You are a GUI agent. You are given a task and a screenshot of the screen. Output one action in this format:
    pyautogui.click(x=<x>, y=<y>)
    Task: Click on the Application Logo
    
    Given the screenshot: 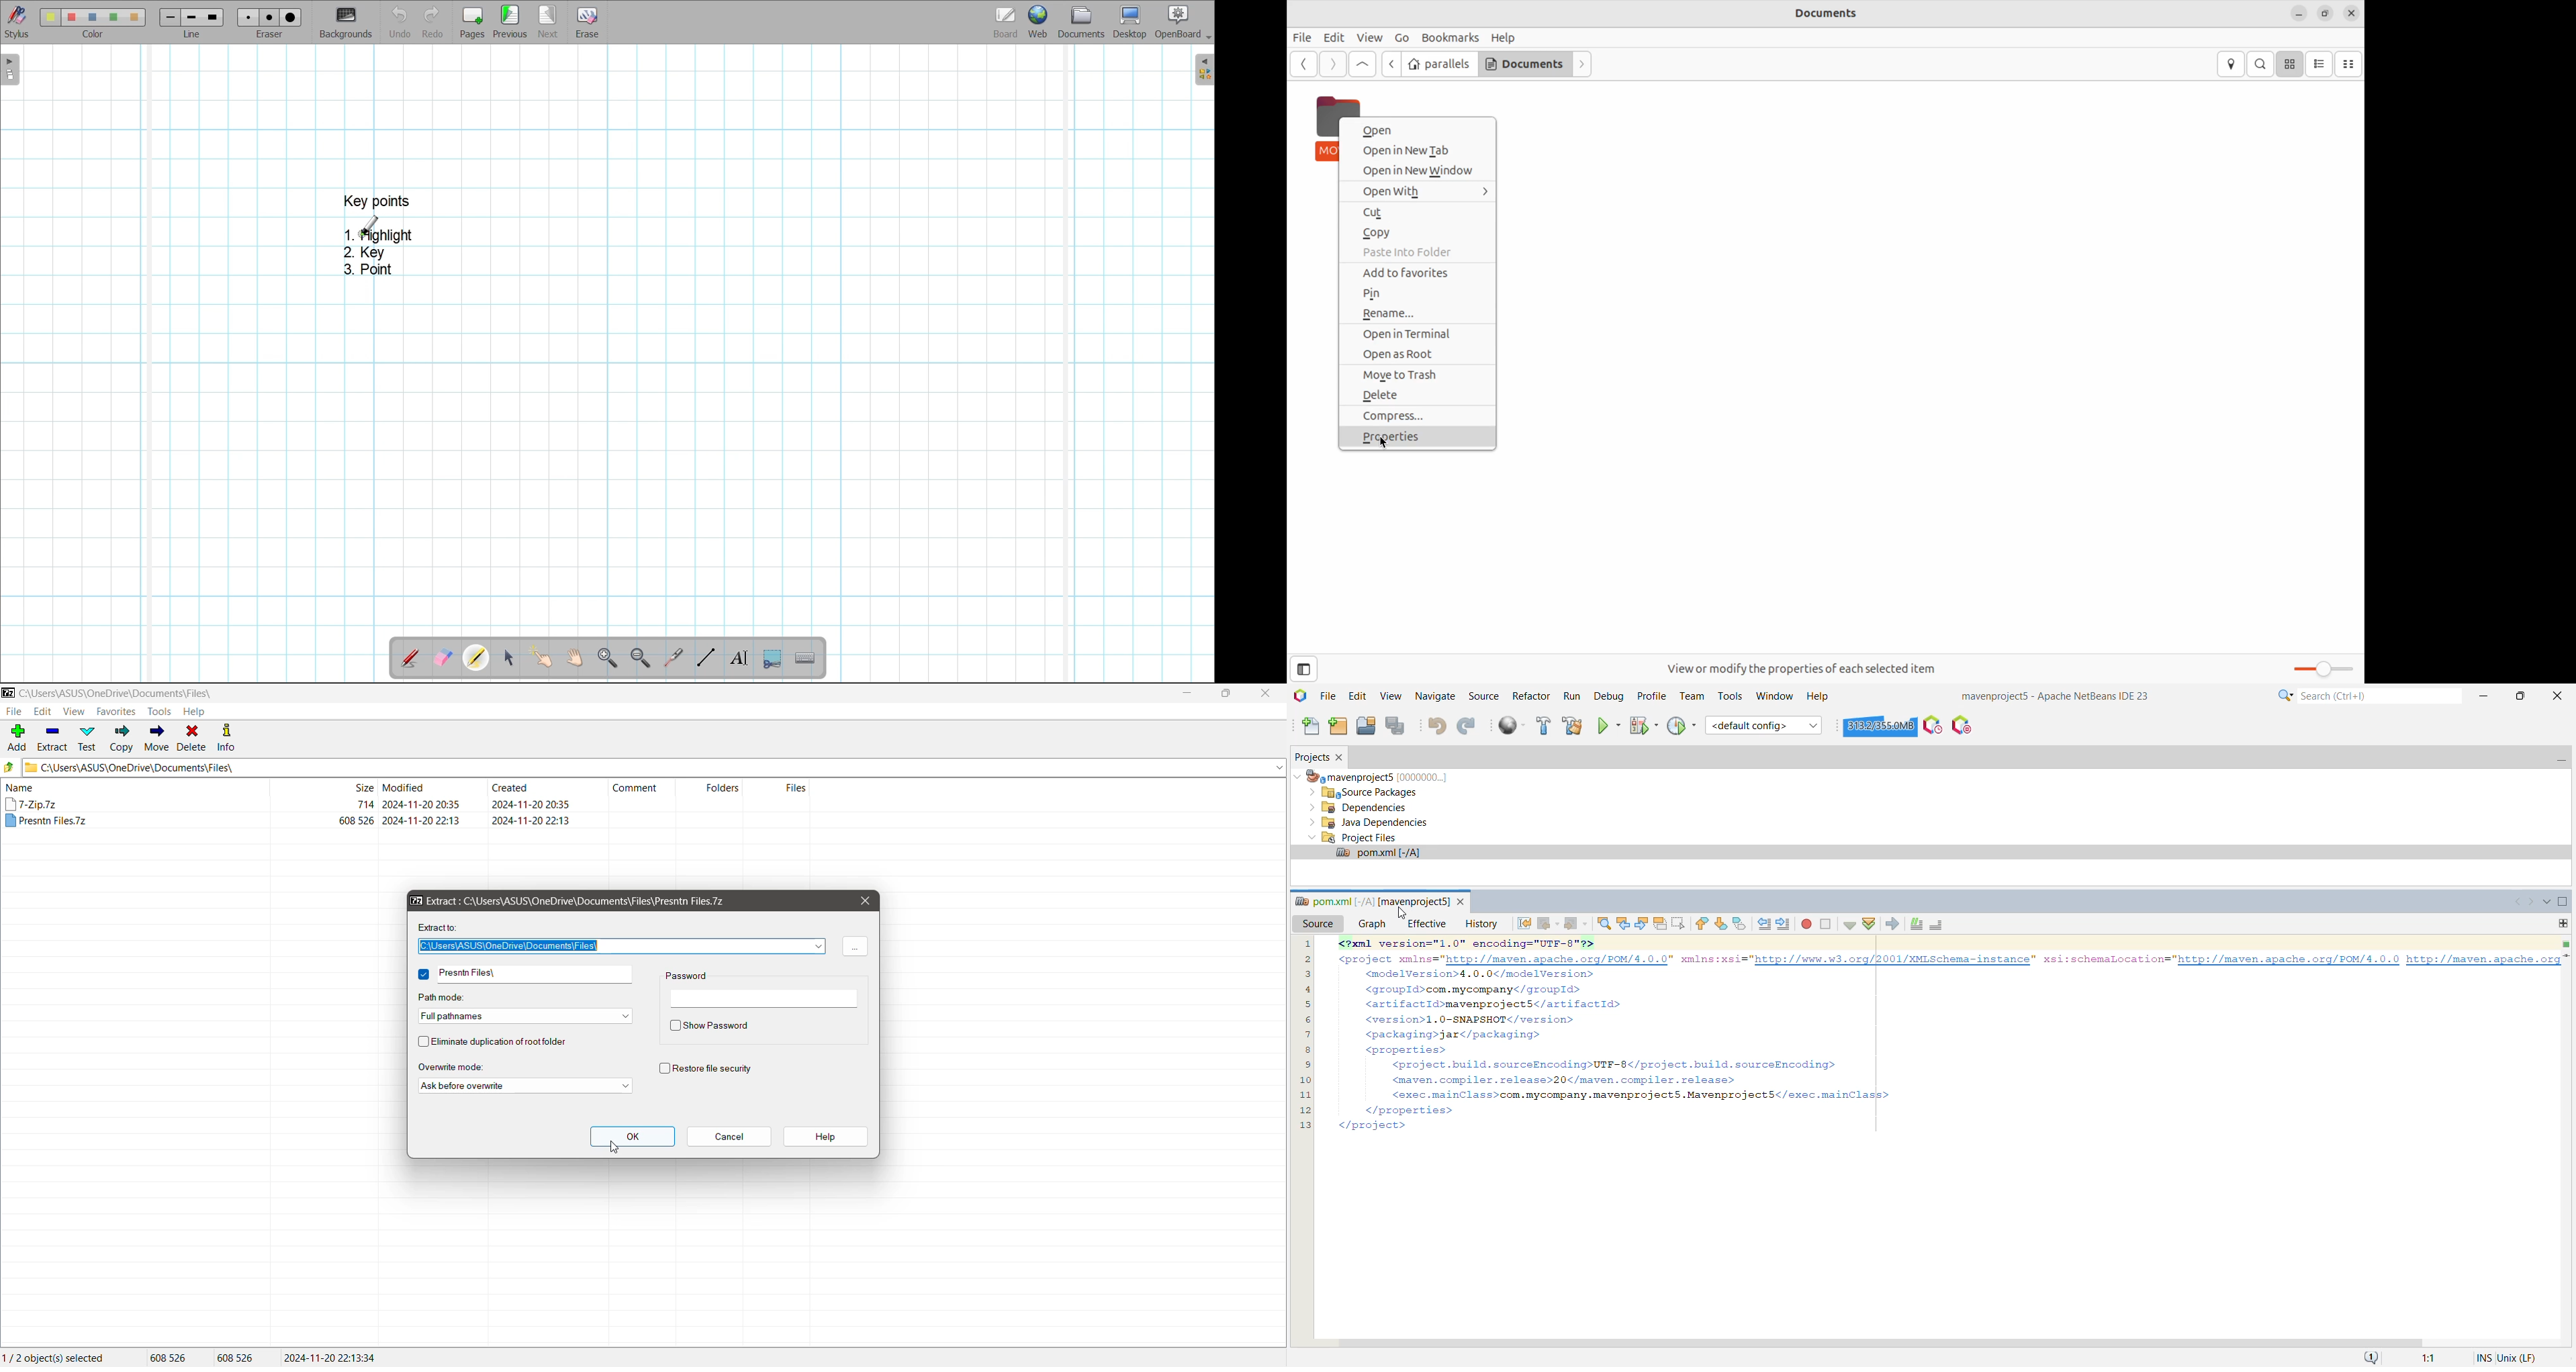 What is the action you would take?
    pyautogui.click(x=8, y=692)
    